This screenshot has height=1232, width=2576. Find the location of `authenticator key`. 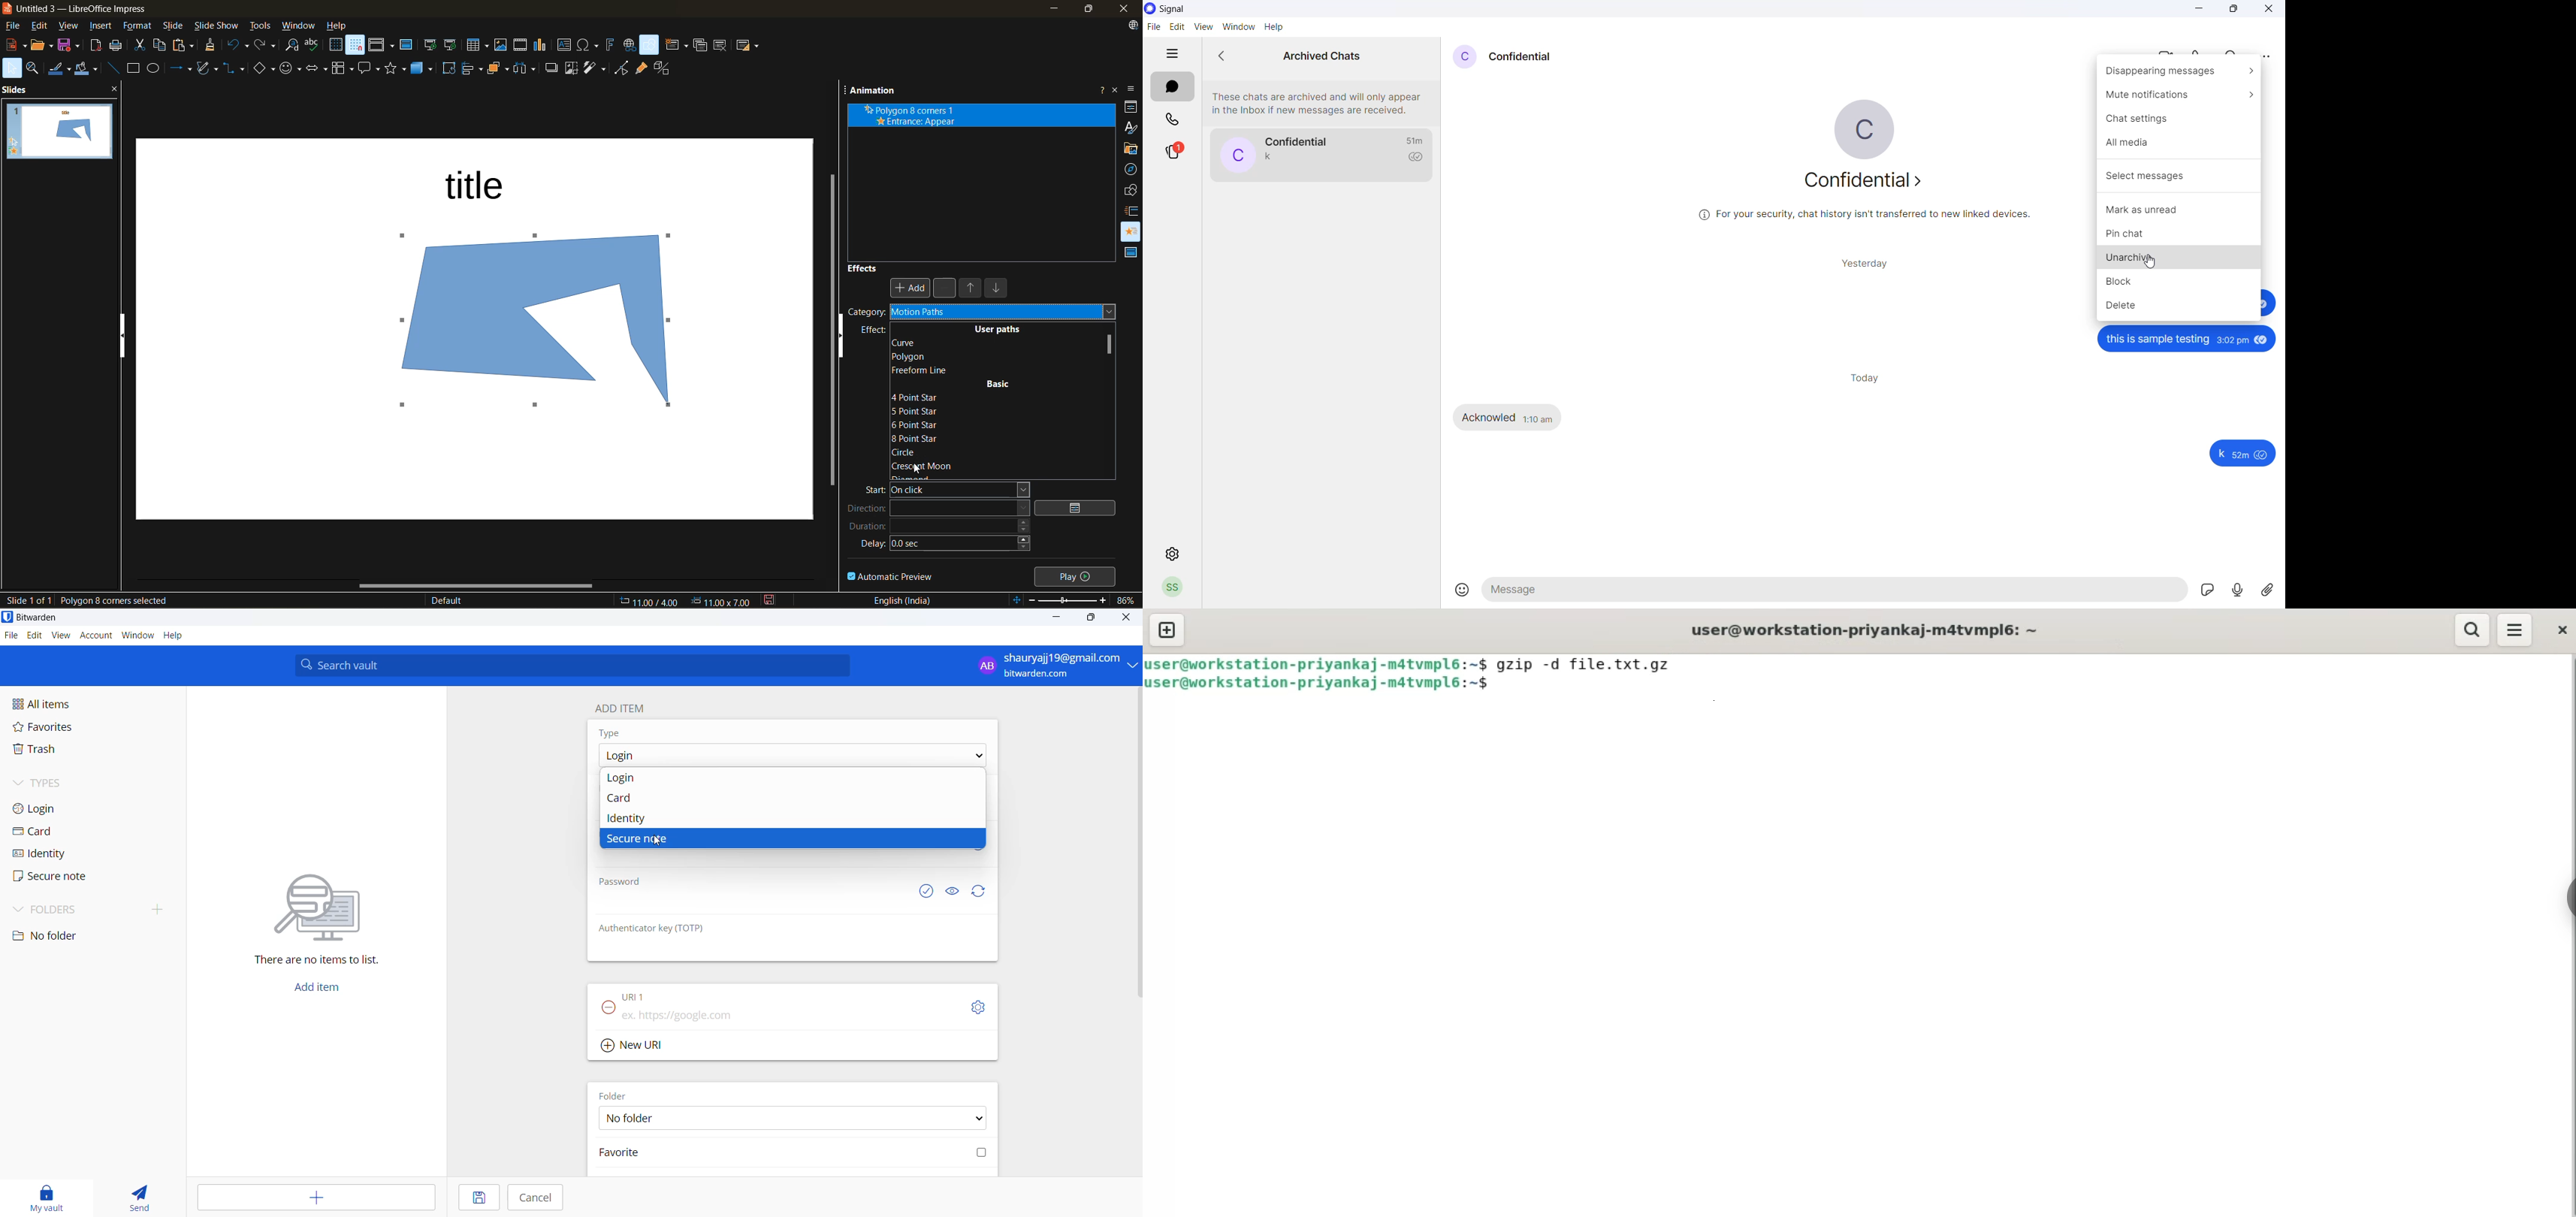

authenticator key is located at coordinates (648, 928).